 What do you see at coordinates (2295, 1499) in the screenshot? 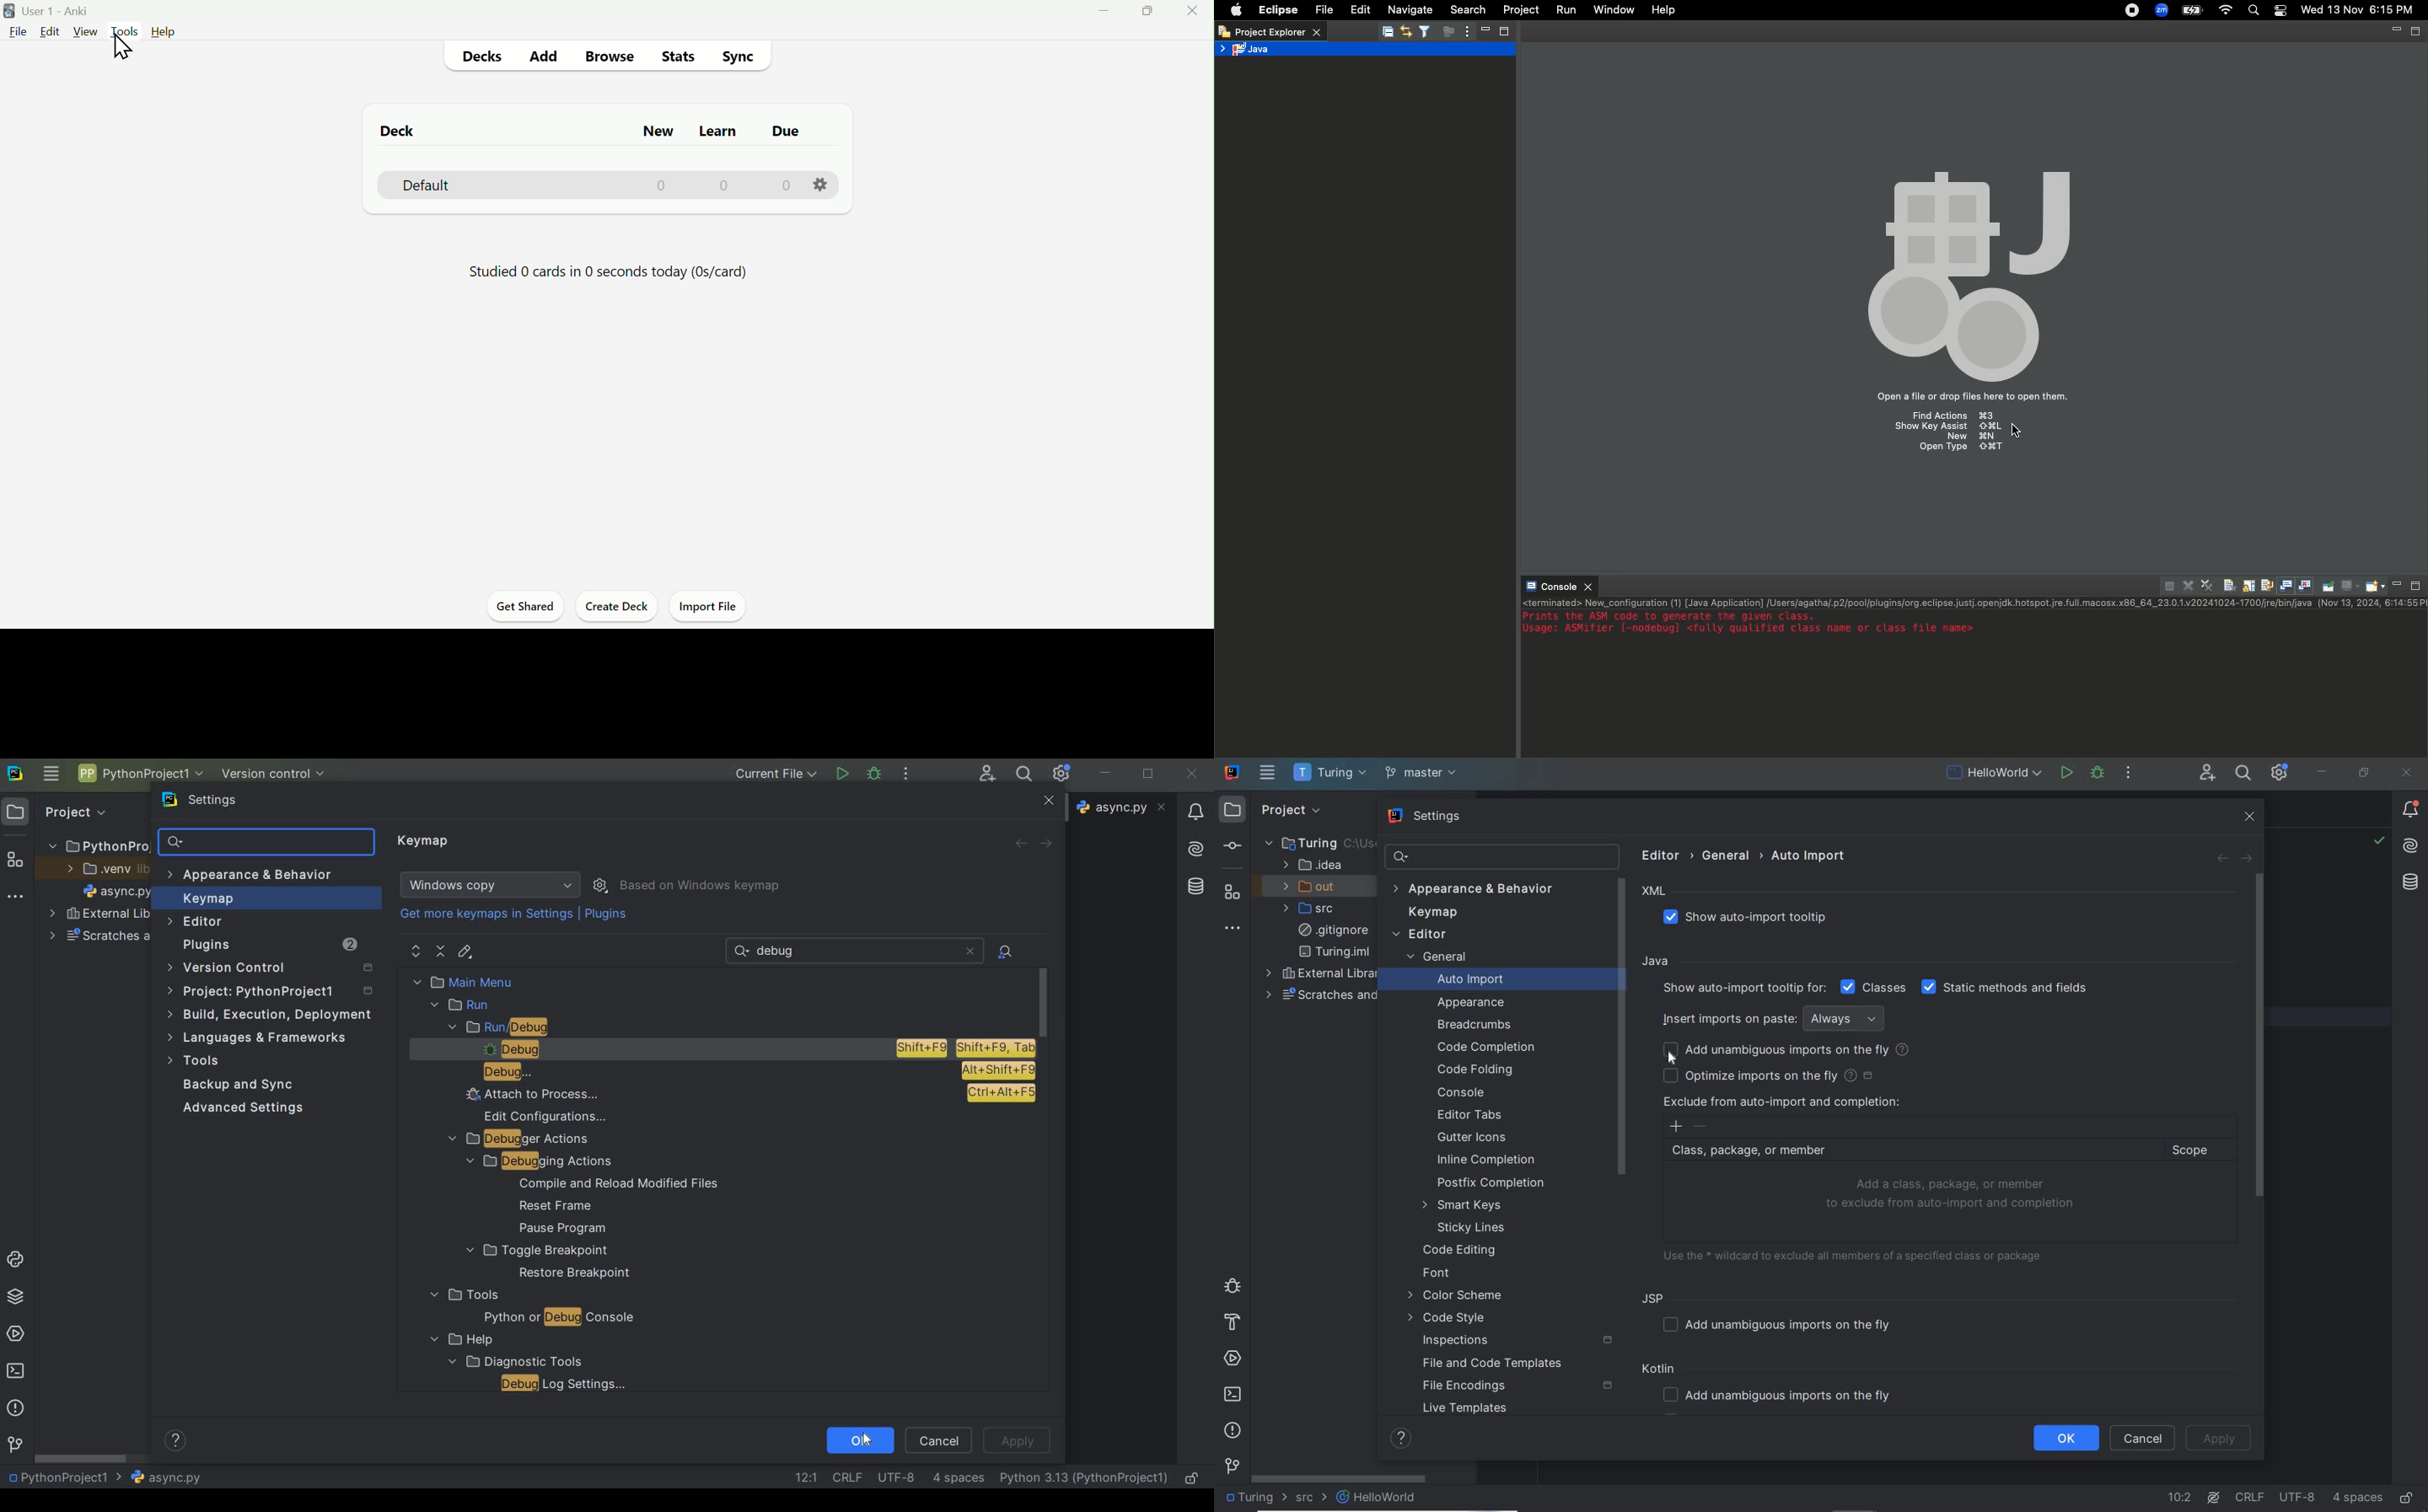
I see `UTF-8(FILE ENCODING)` at bounding box center [2295, 1499].